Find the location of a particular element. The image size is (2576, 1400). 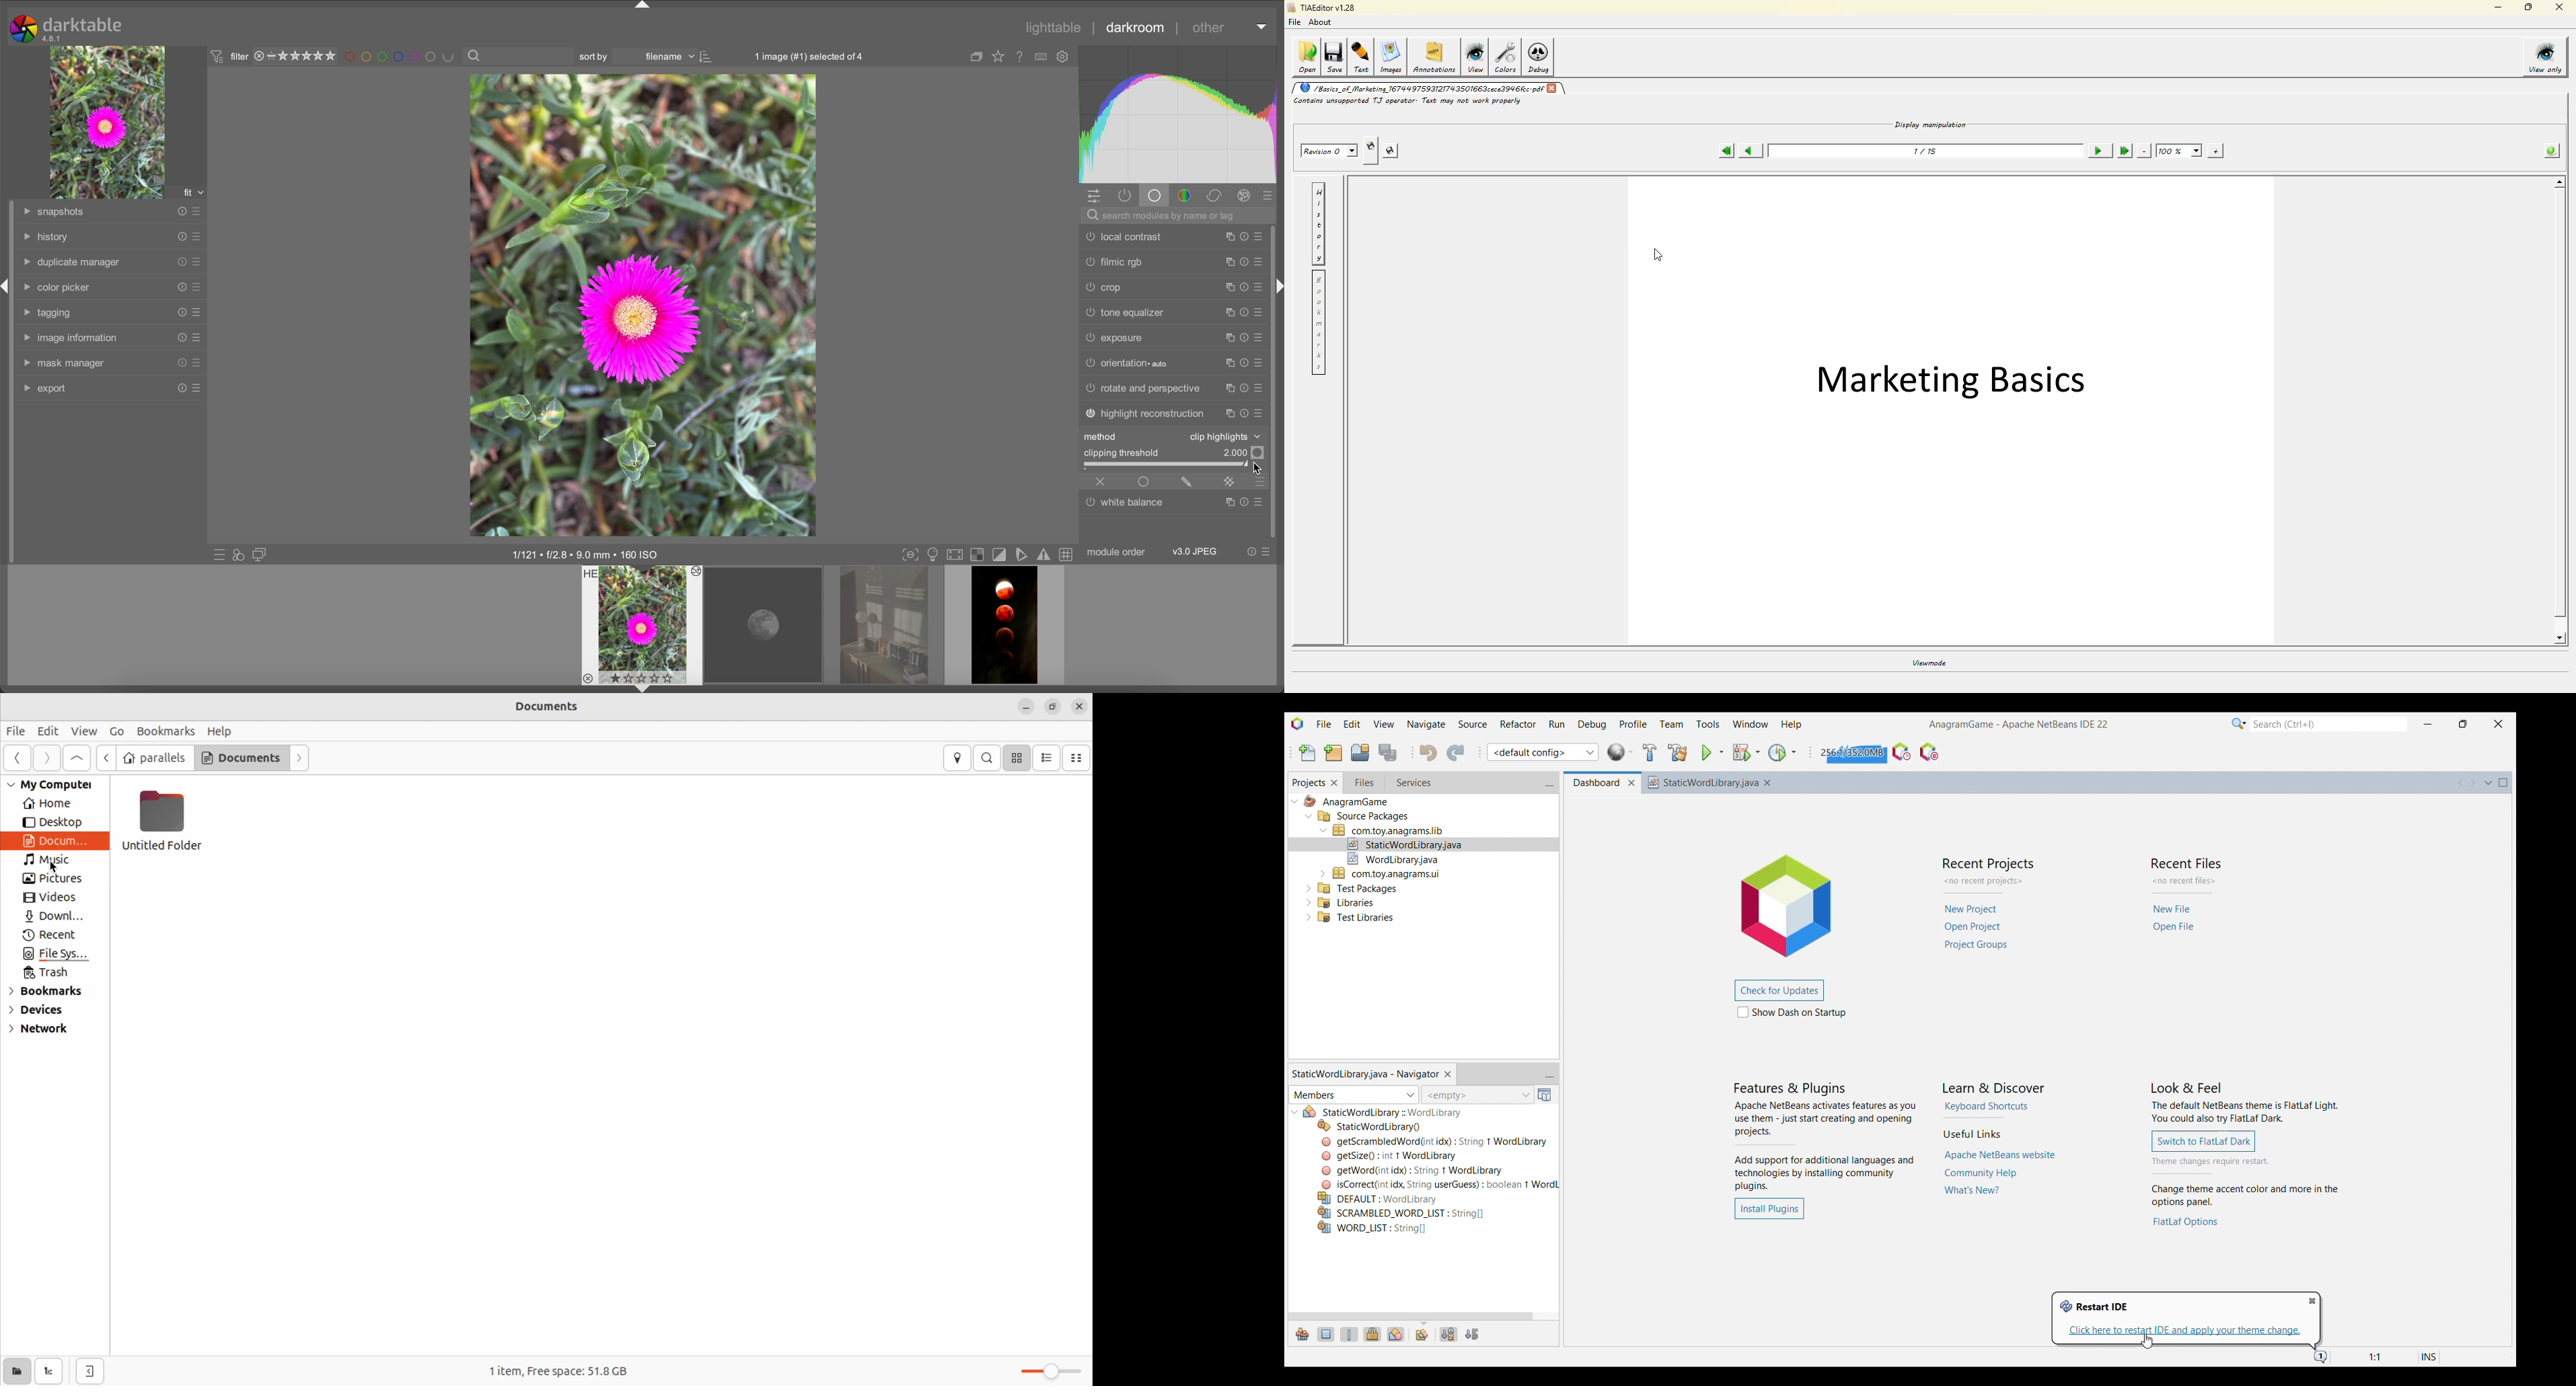

arrow is located at coordinates (1280, 286).